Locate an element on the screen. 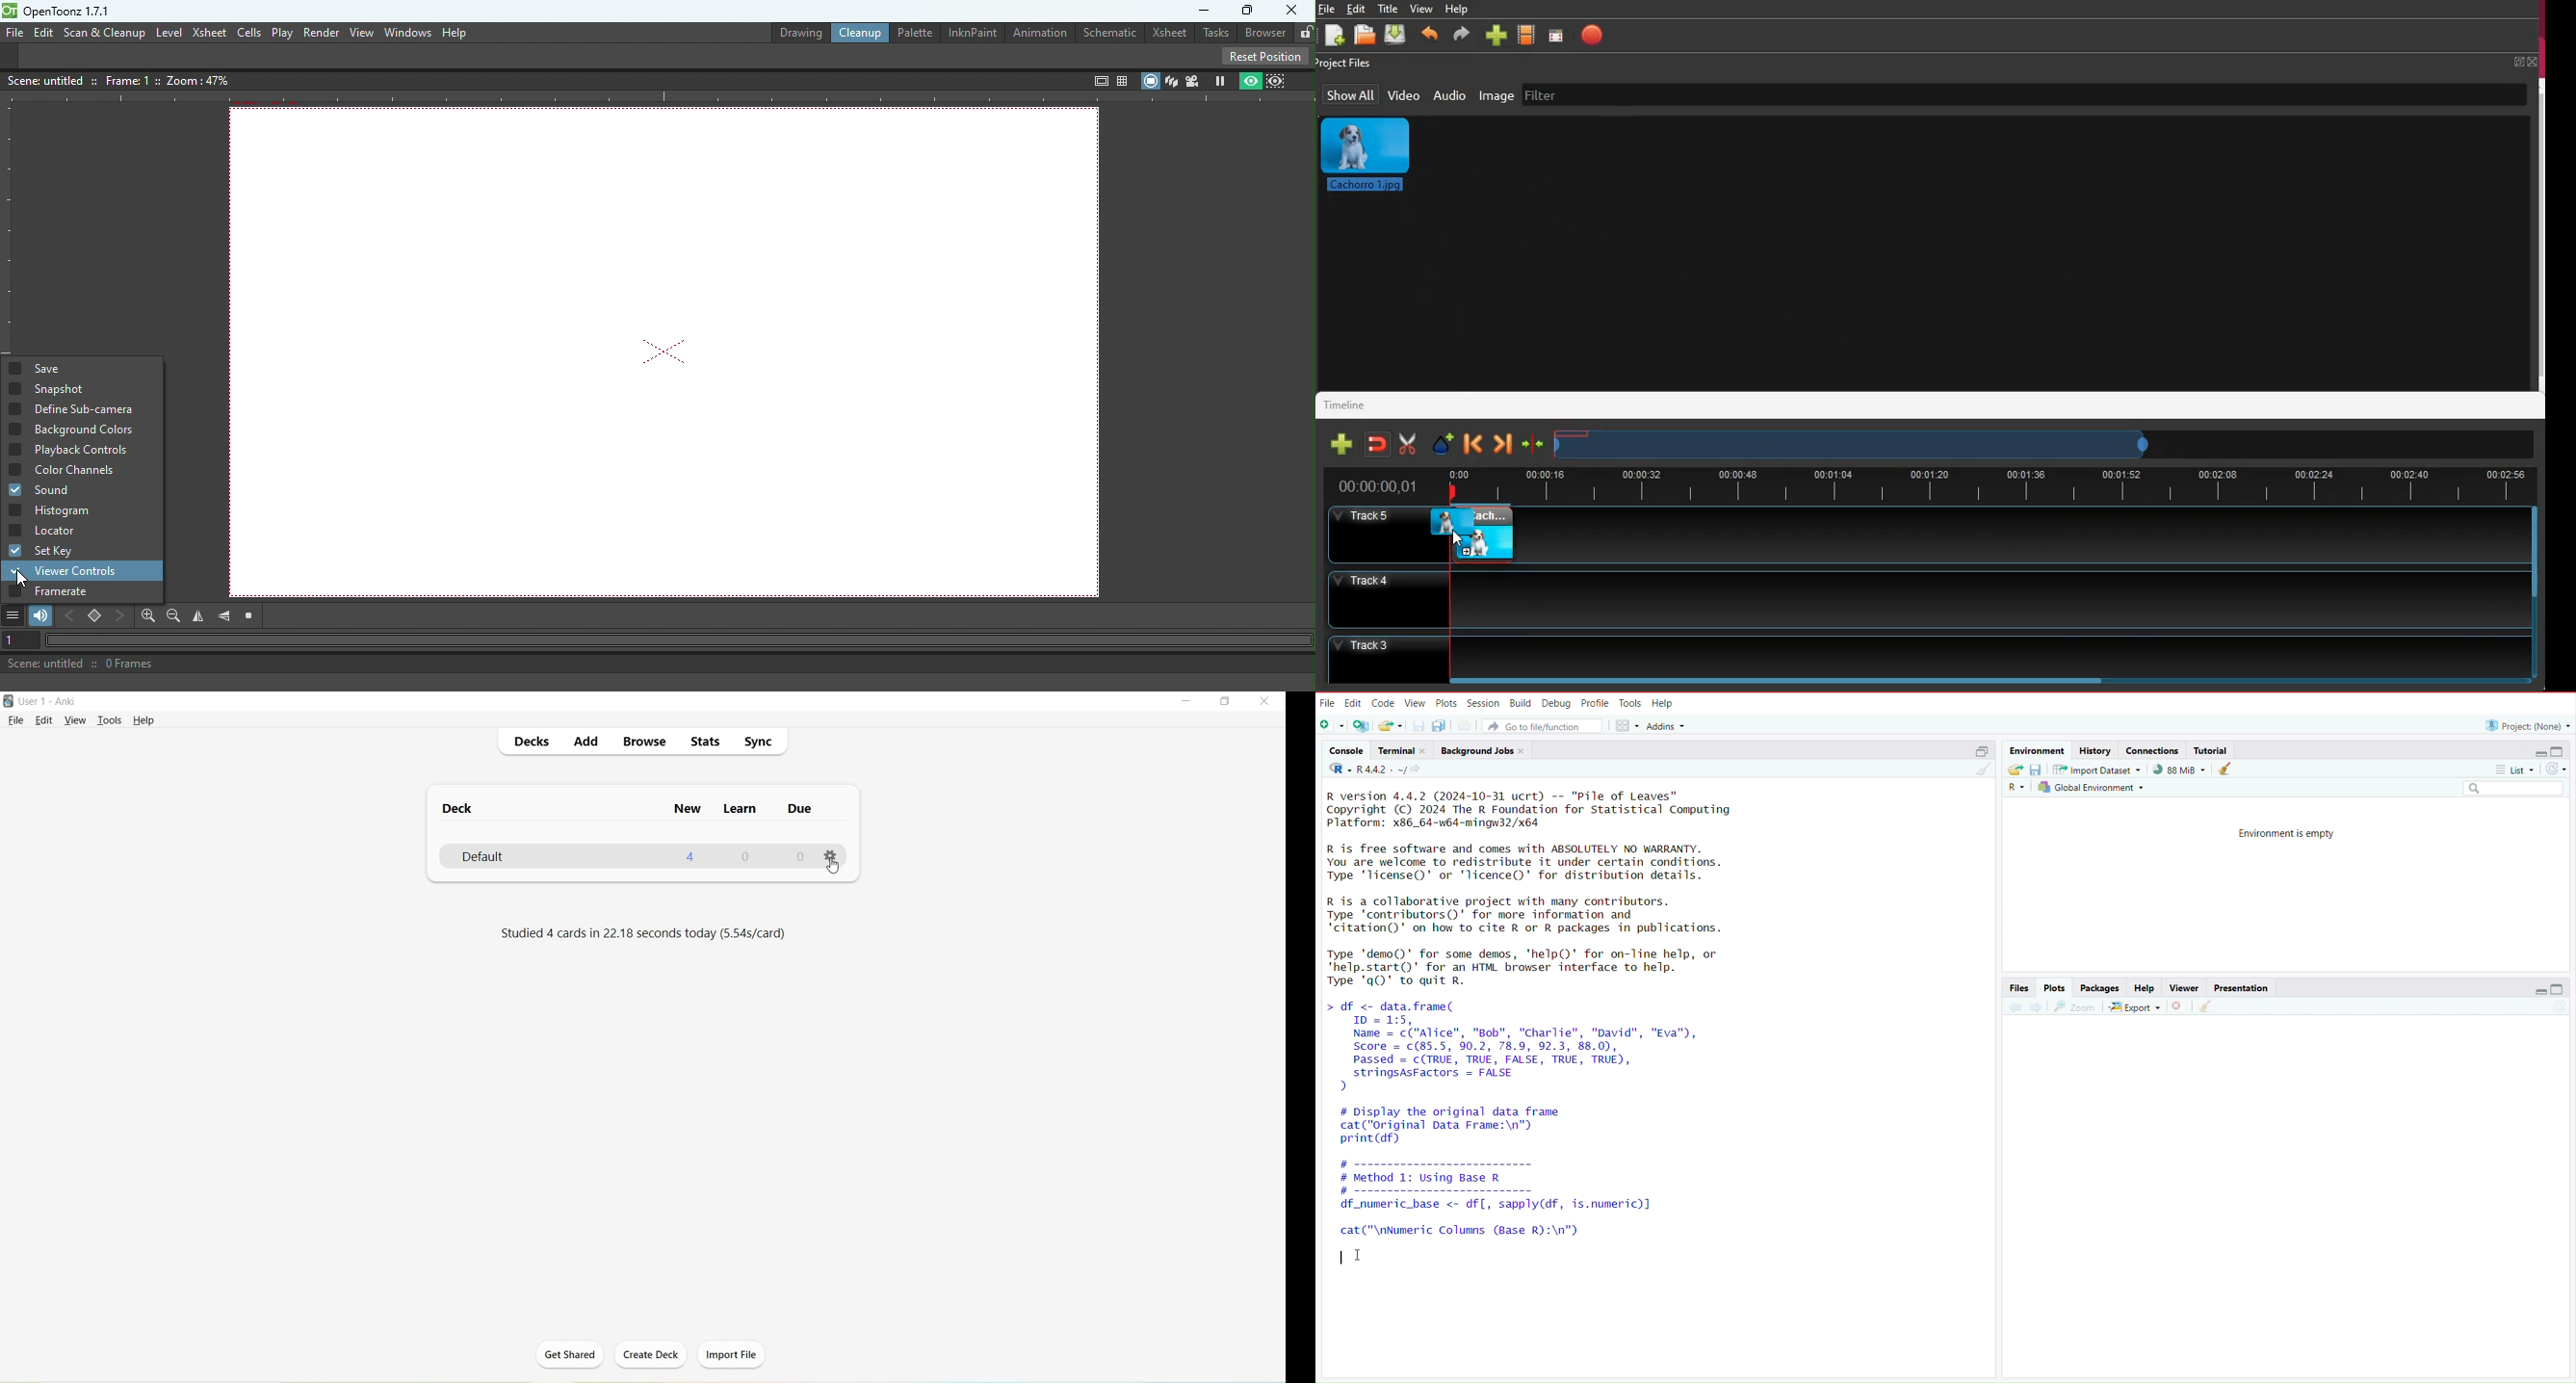  Xsheet is located at coordinates (209, 34).